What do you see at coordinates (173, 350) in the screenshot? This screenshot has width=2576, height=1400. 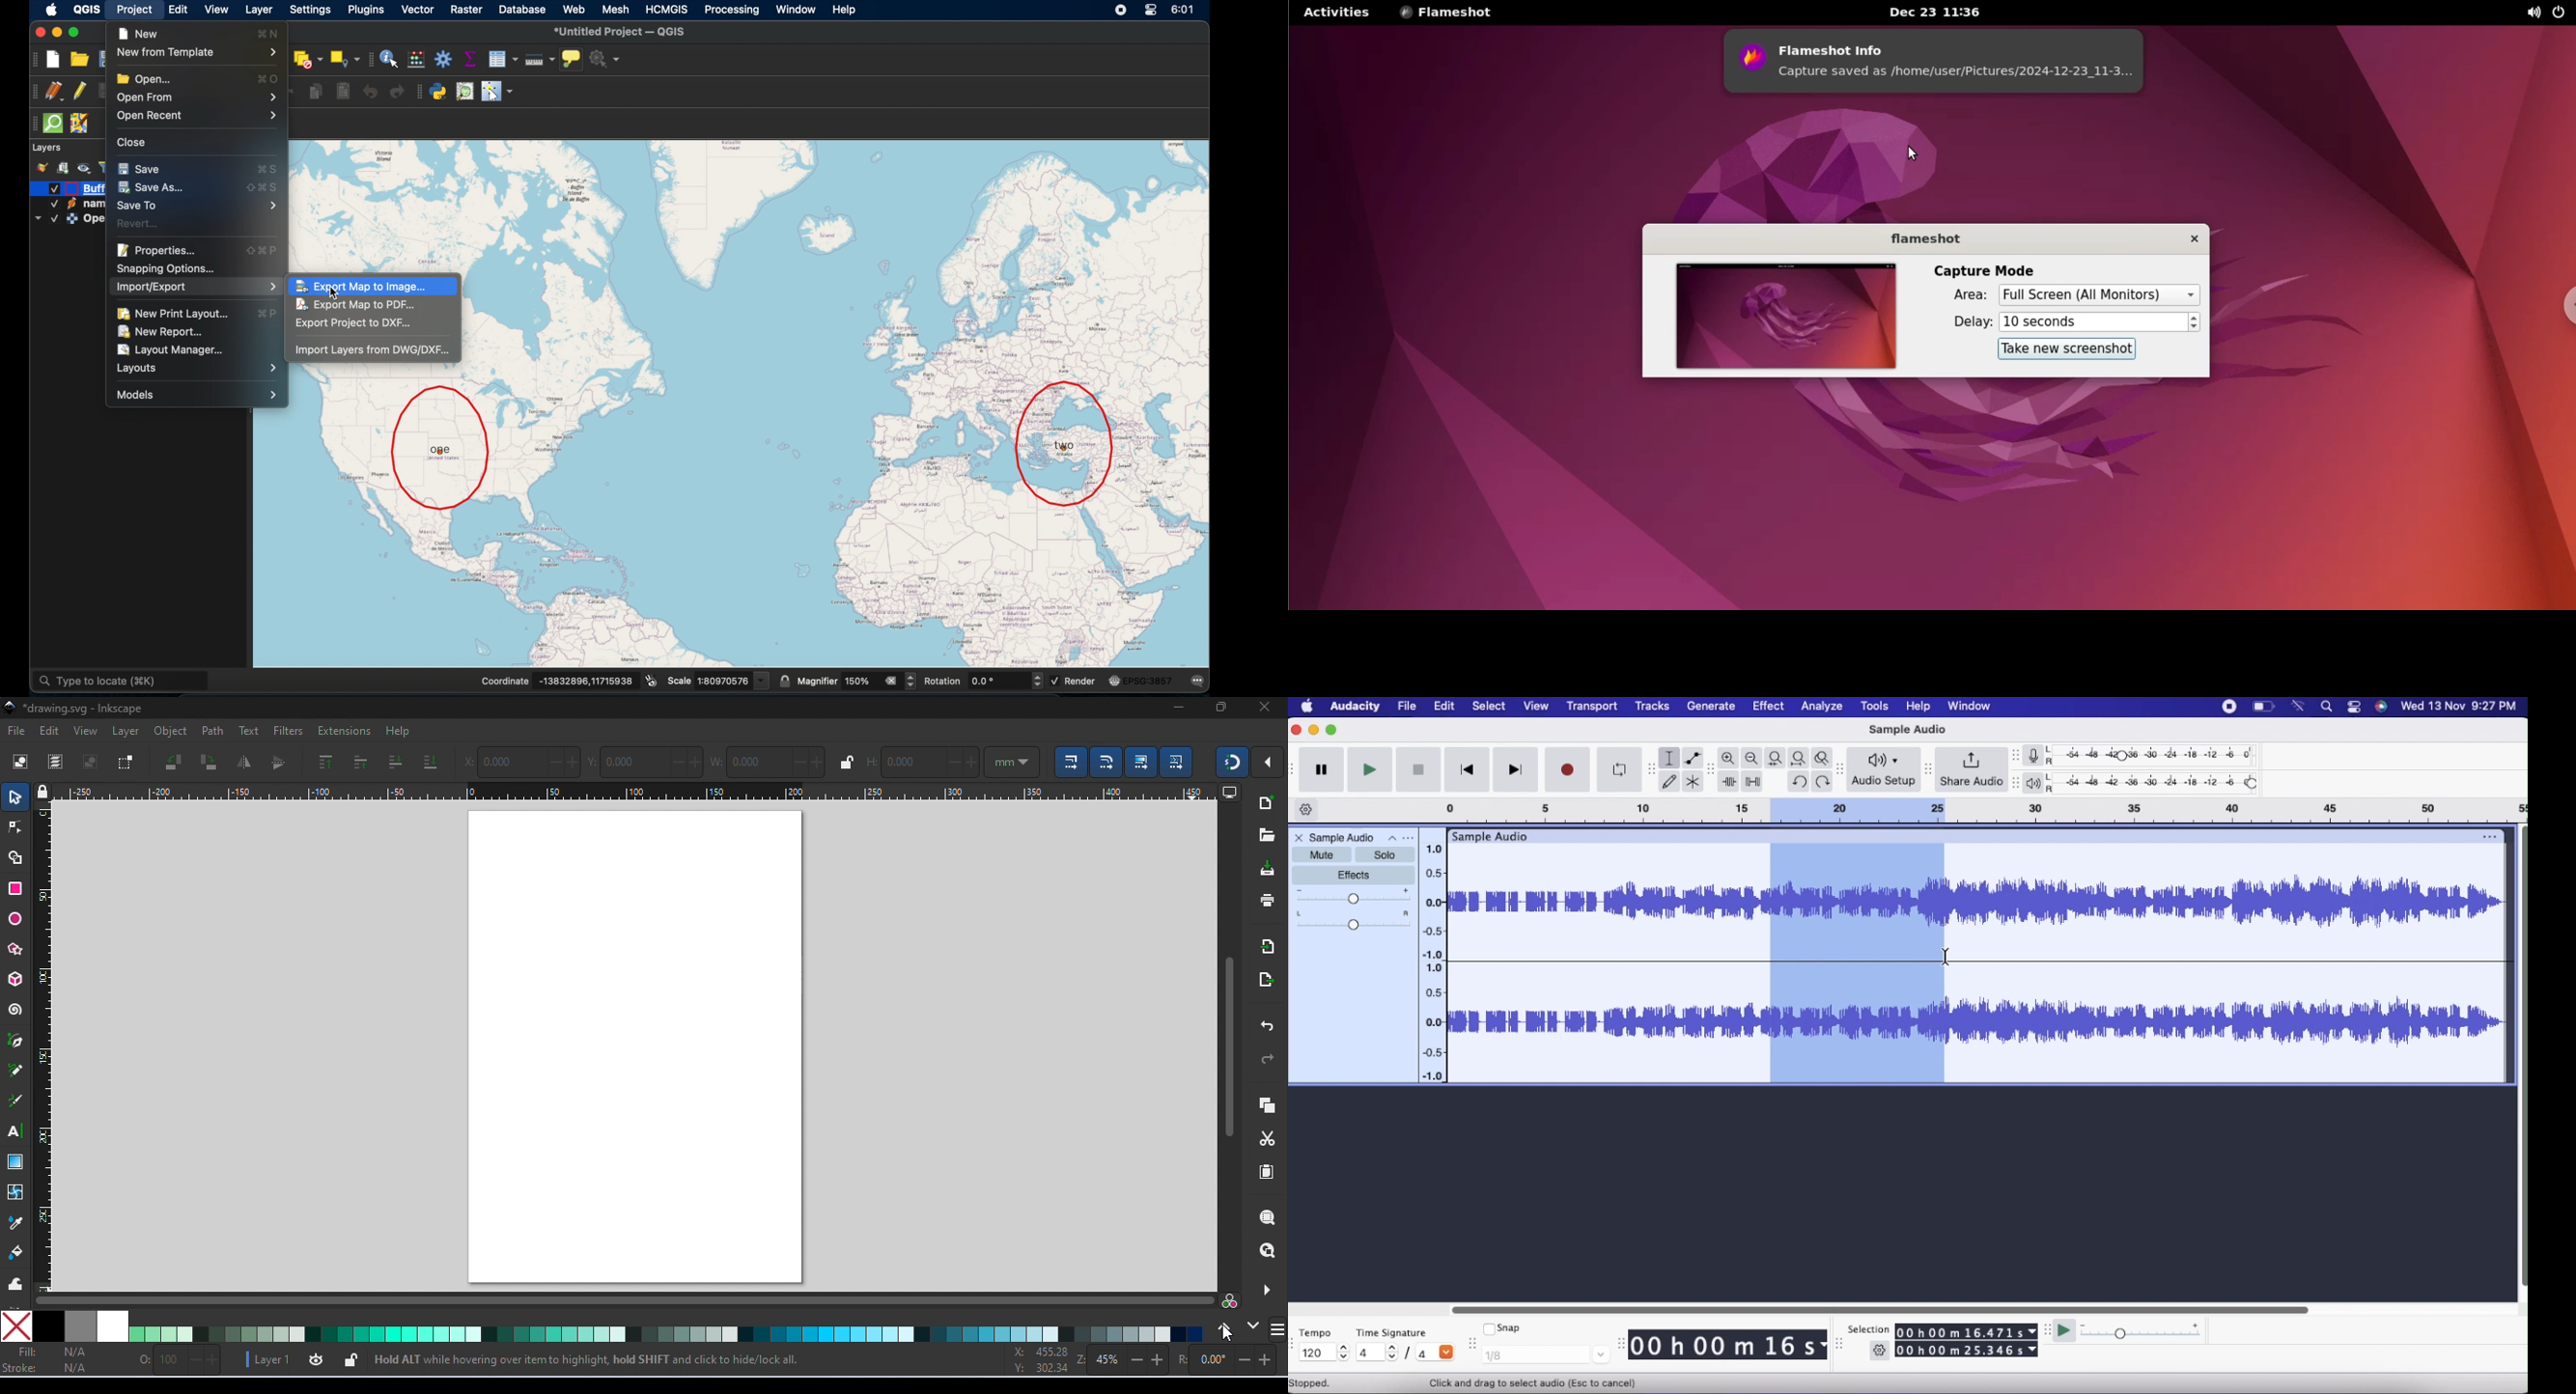 I see `layout manager` at bounding box center [173, 350].